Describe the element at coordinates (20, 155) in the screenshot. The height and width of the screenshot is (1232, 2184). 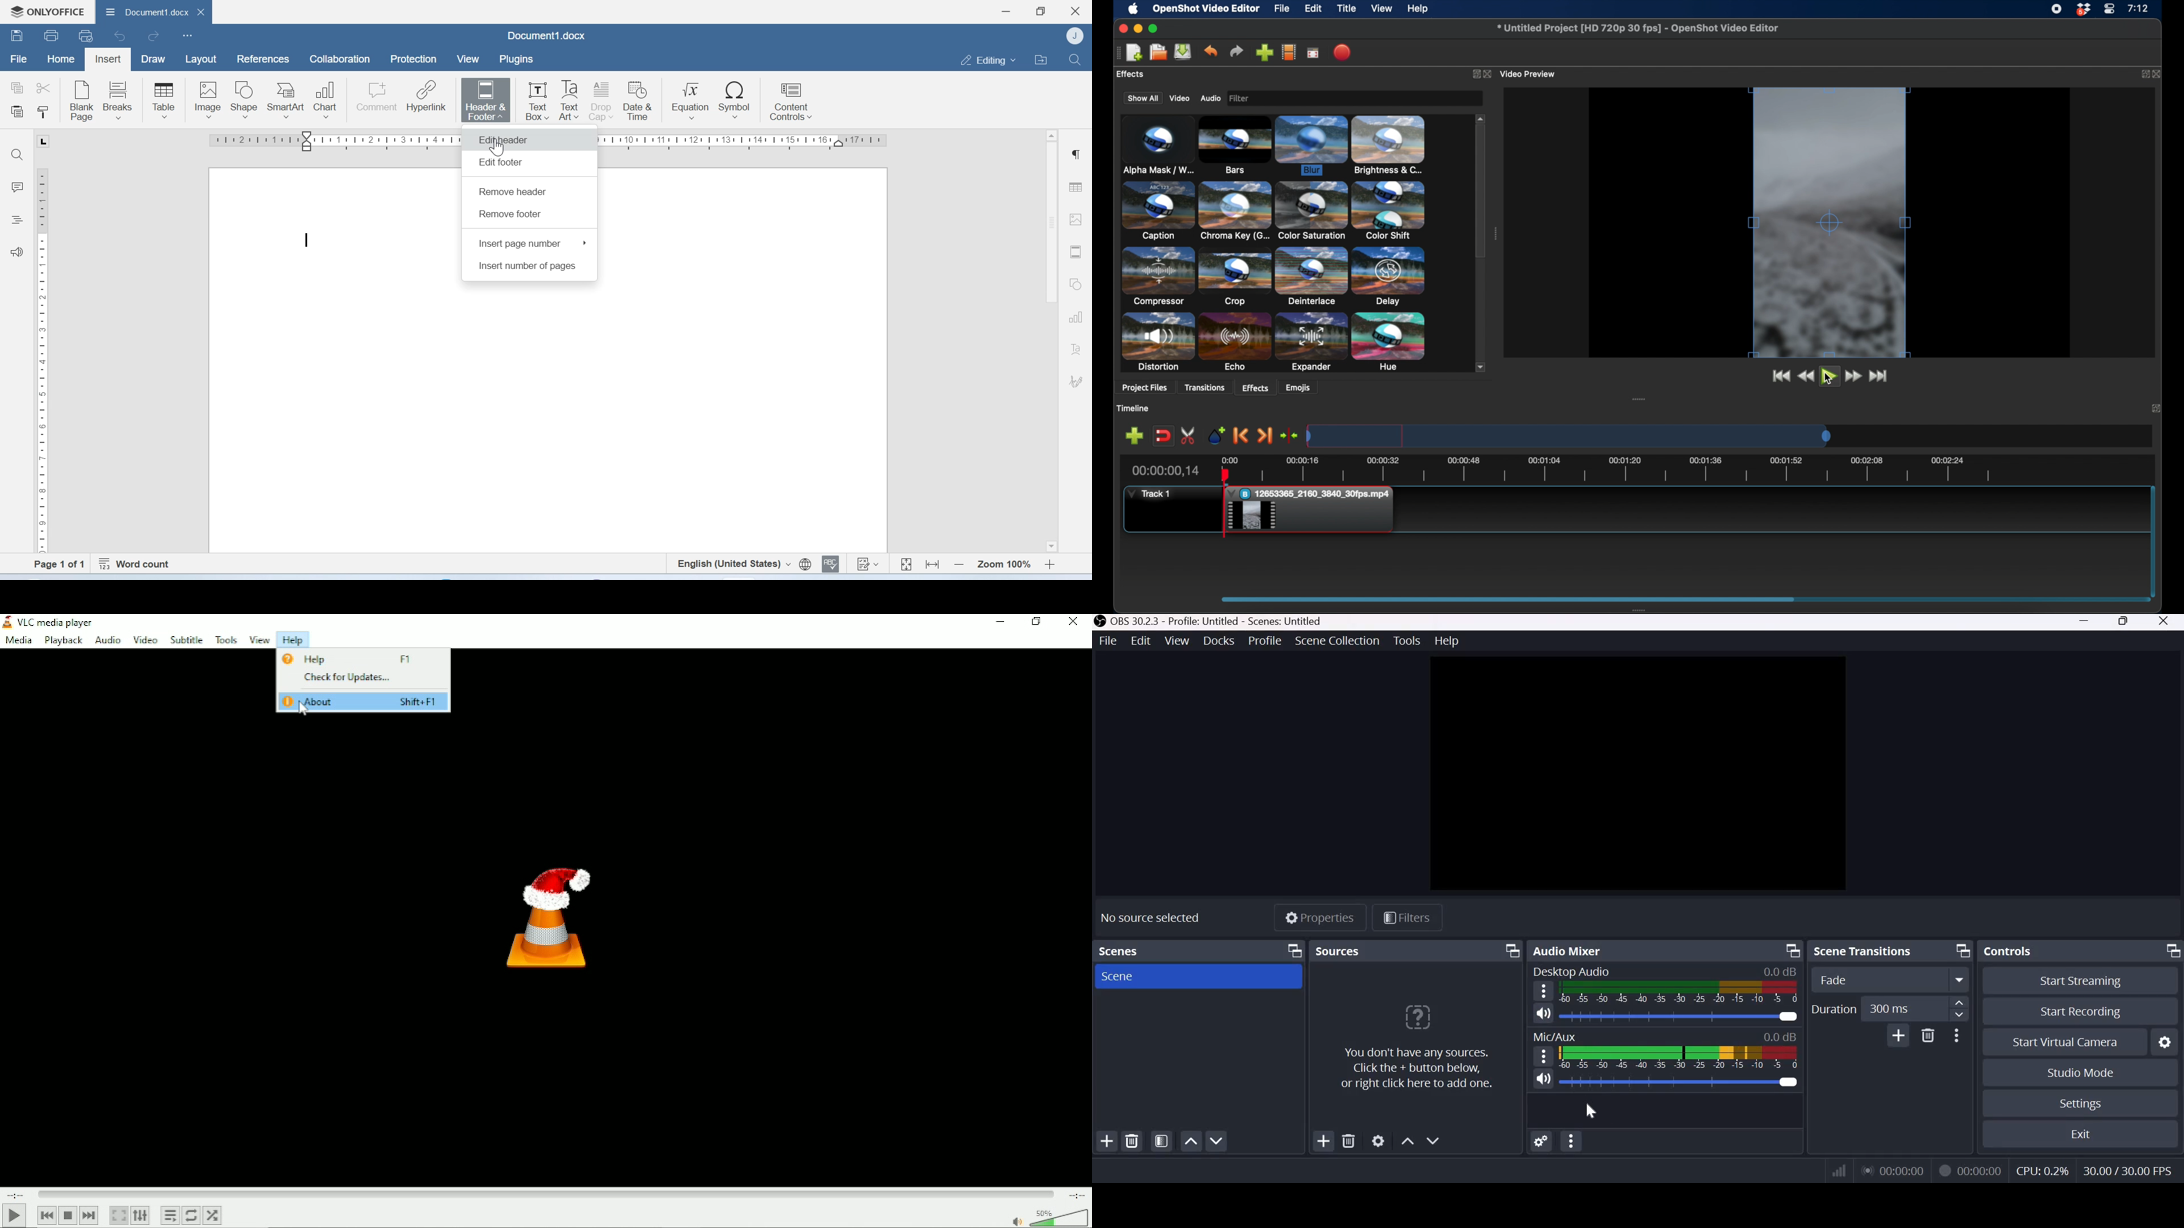
I see `Find` at that location.